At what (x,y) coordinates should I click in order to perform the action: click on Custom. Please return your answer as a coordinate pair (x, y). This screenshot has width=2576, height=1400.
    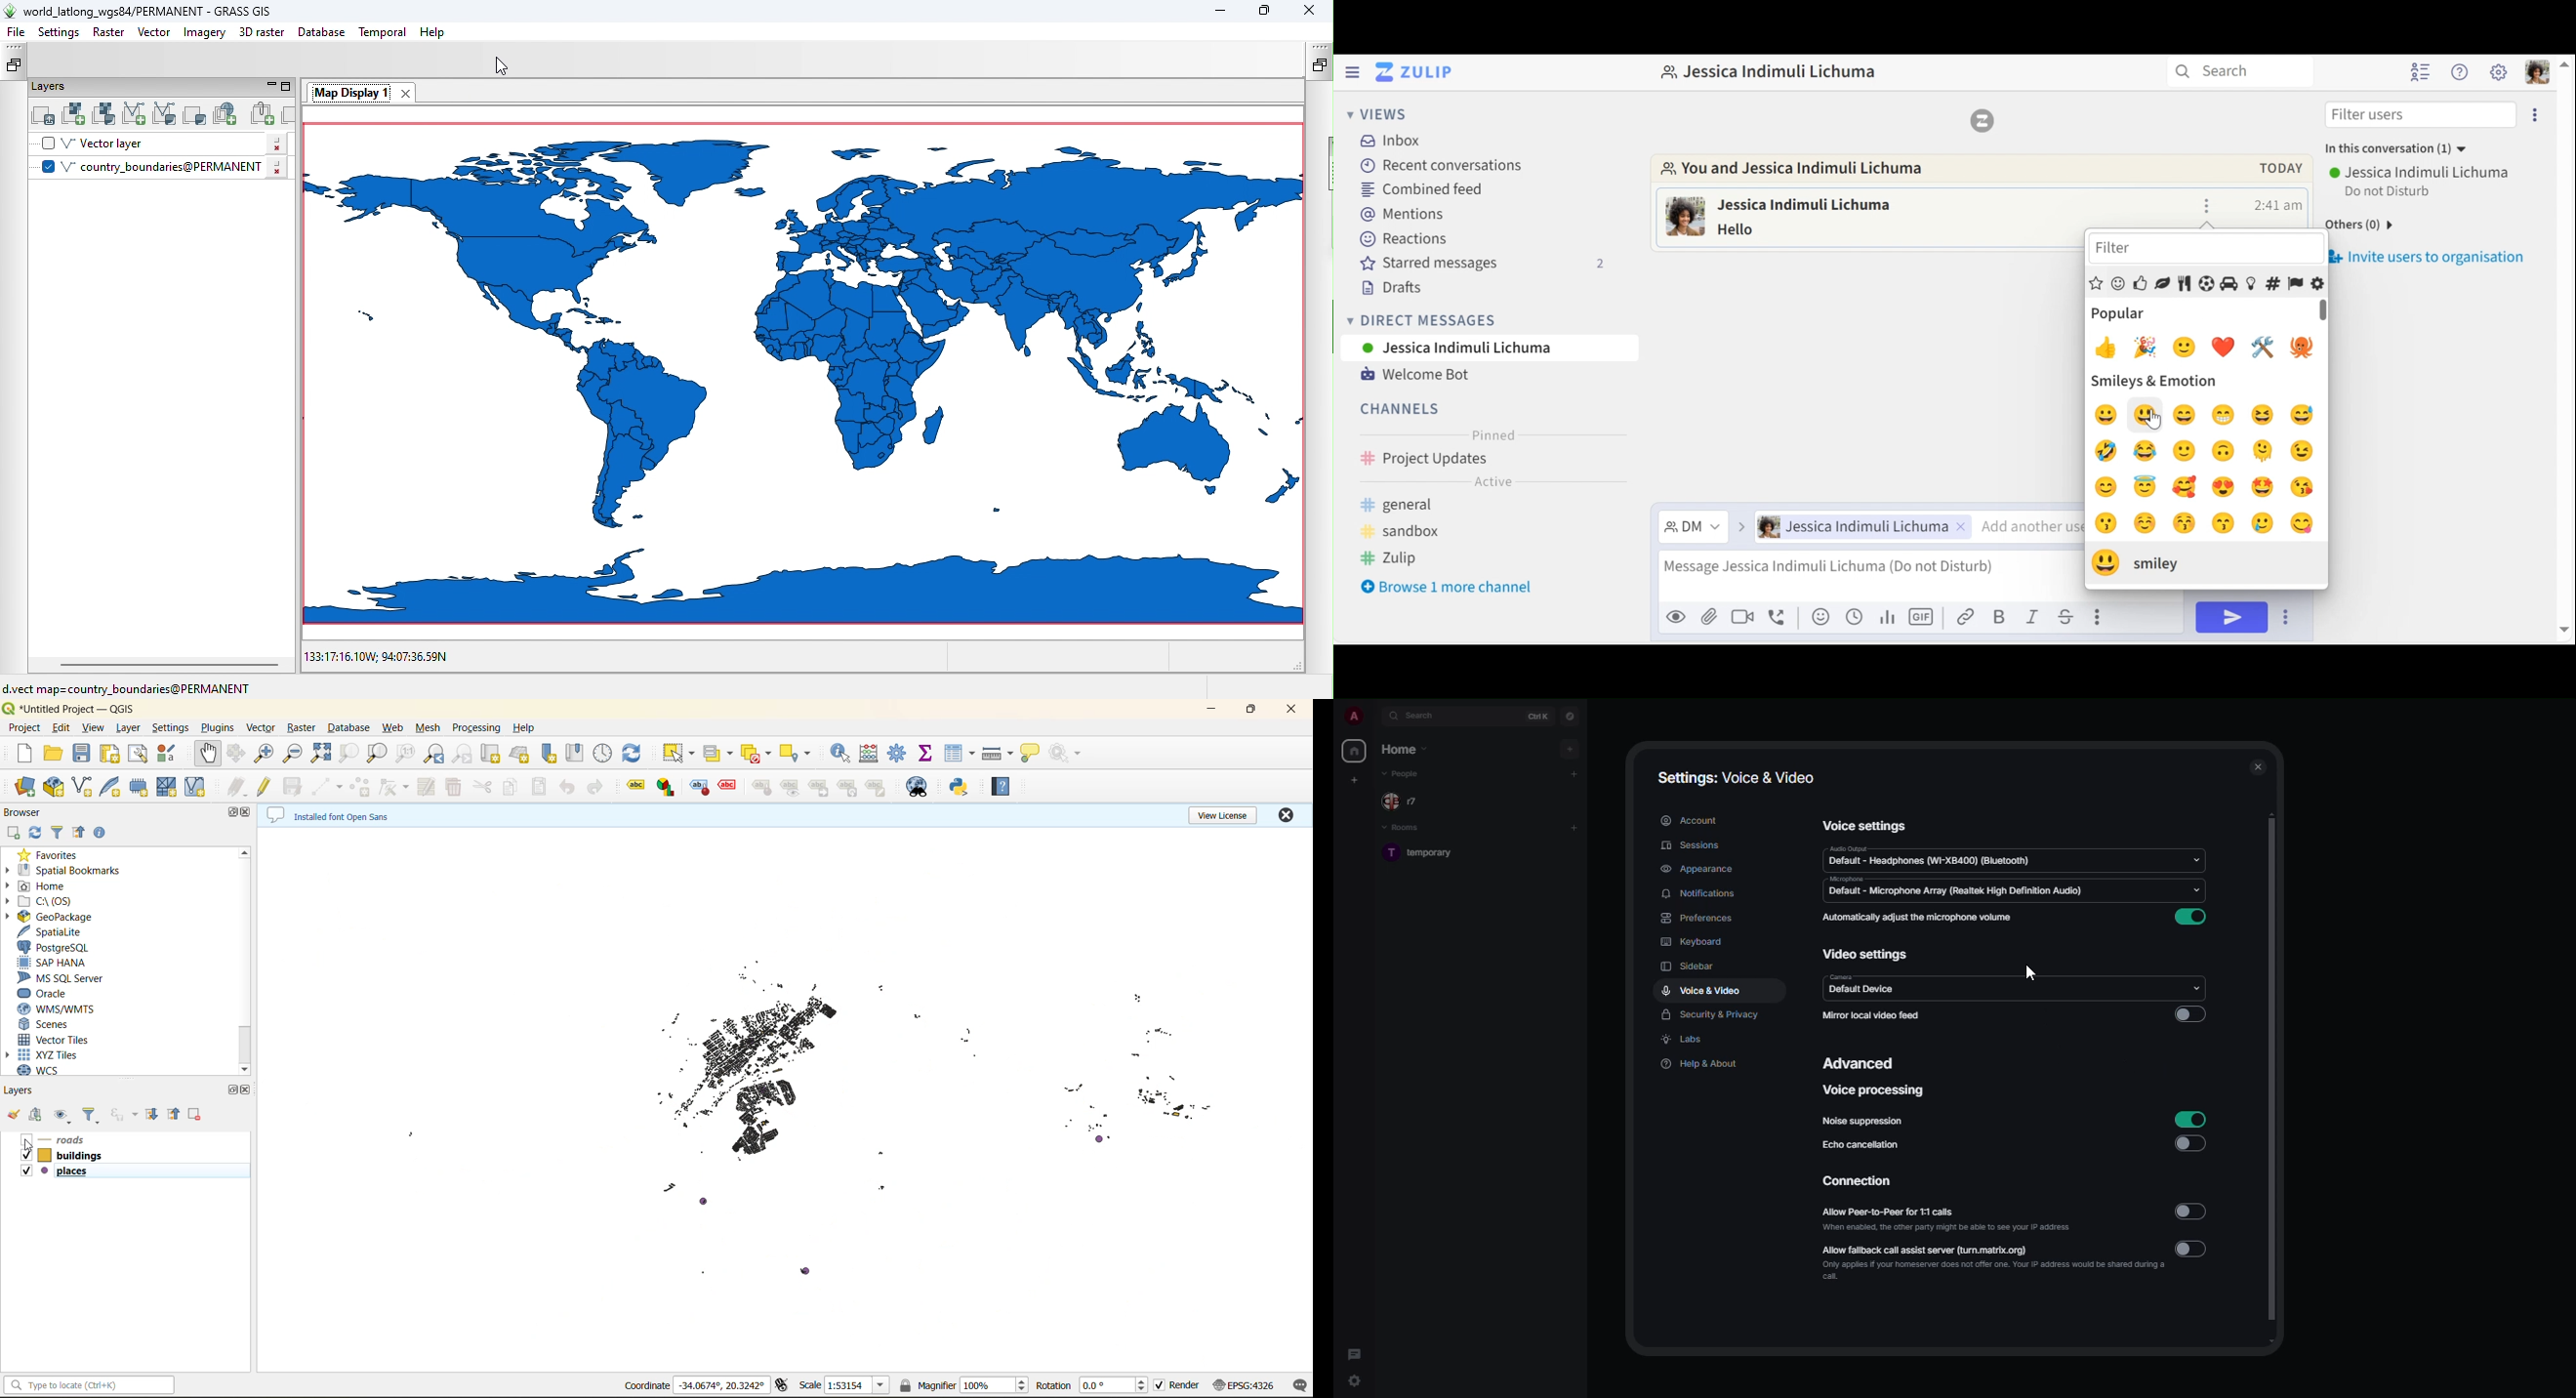
    Looking at the image, I should click on (2318, 284).